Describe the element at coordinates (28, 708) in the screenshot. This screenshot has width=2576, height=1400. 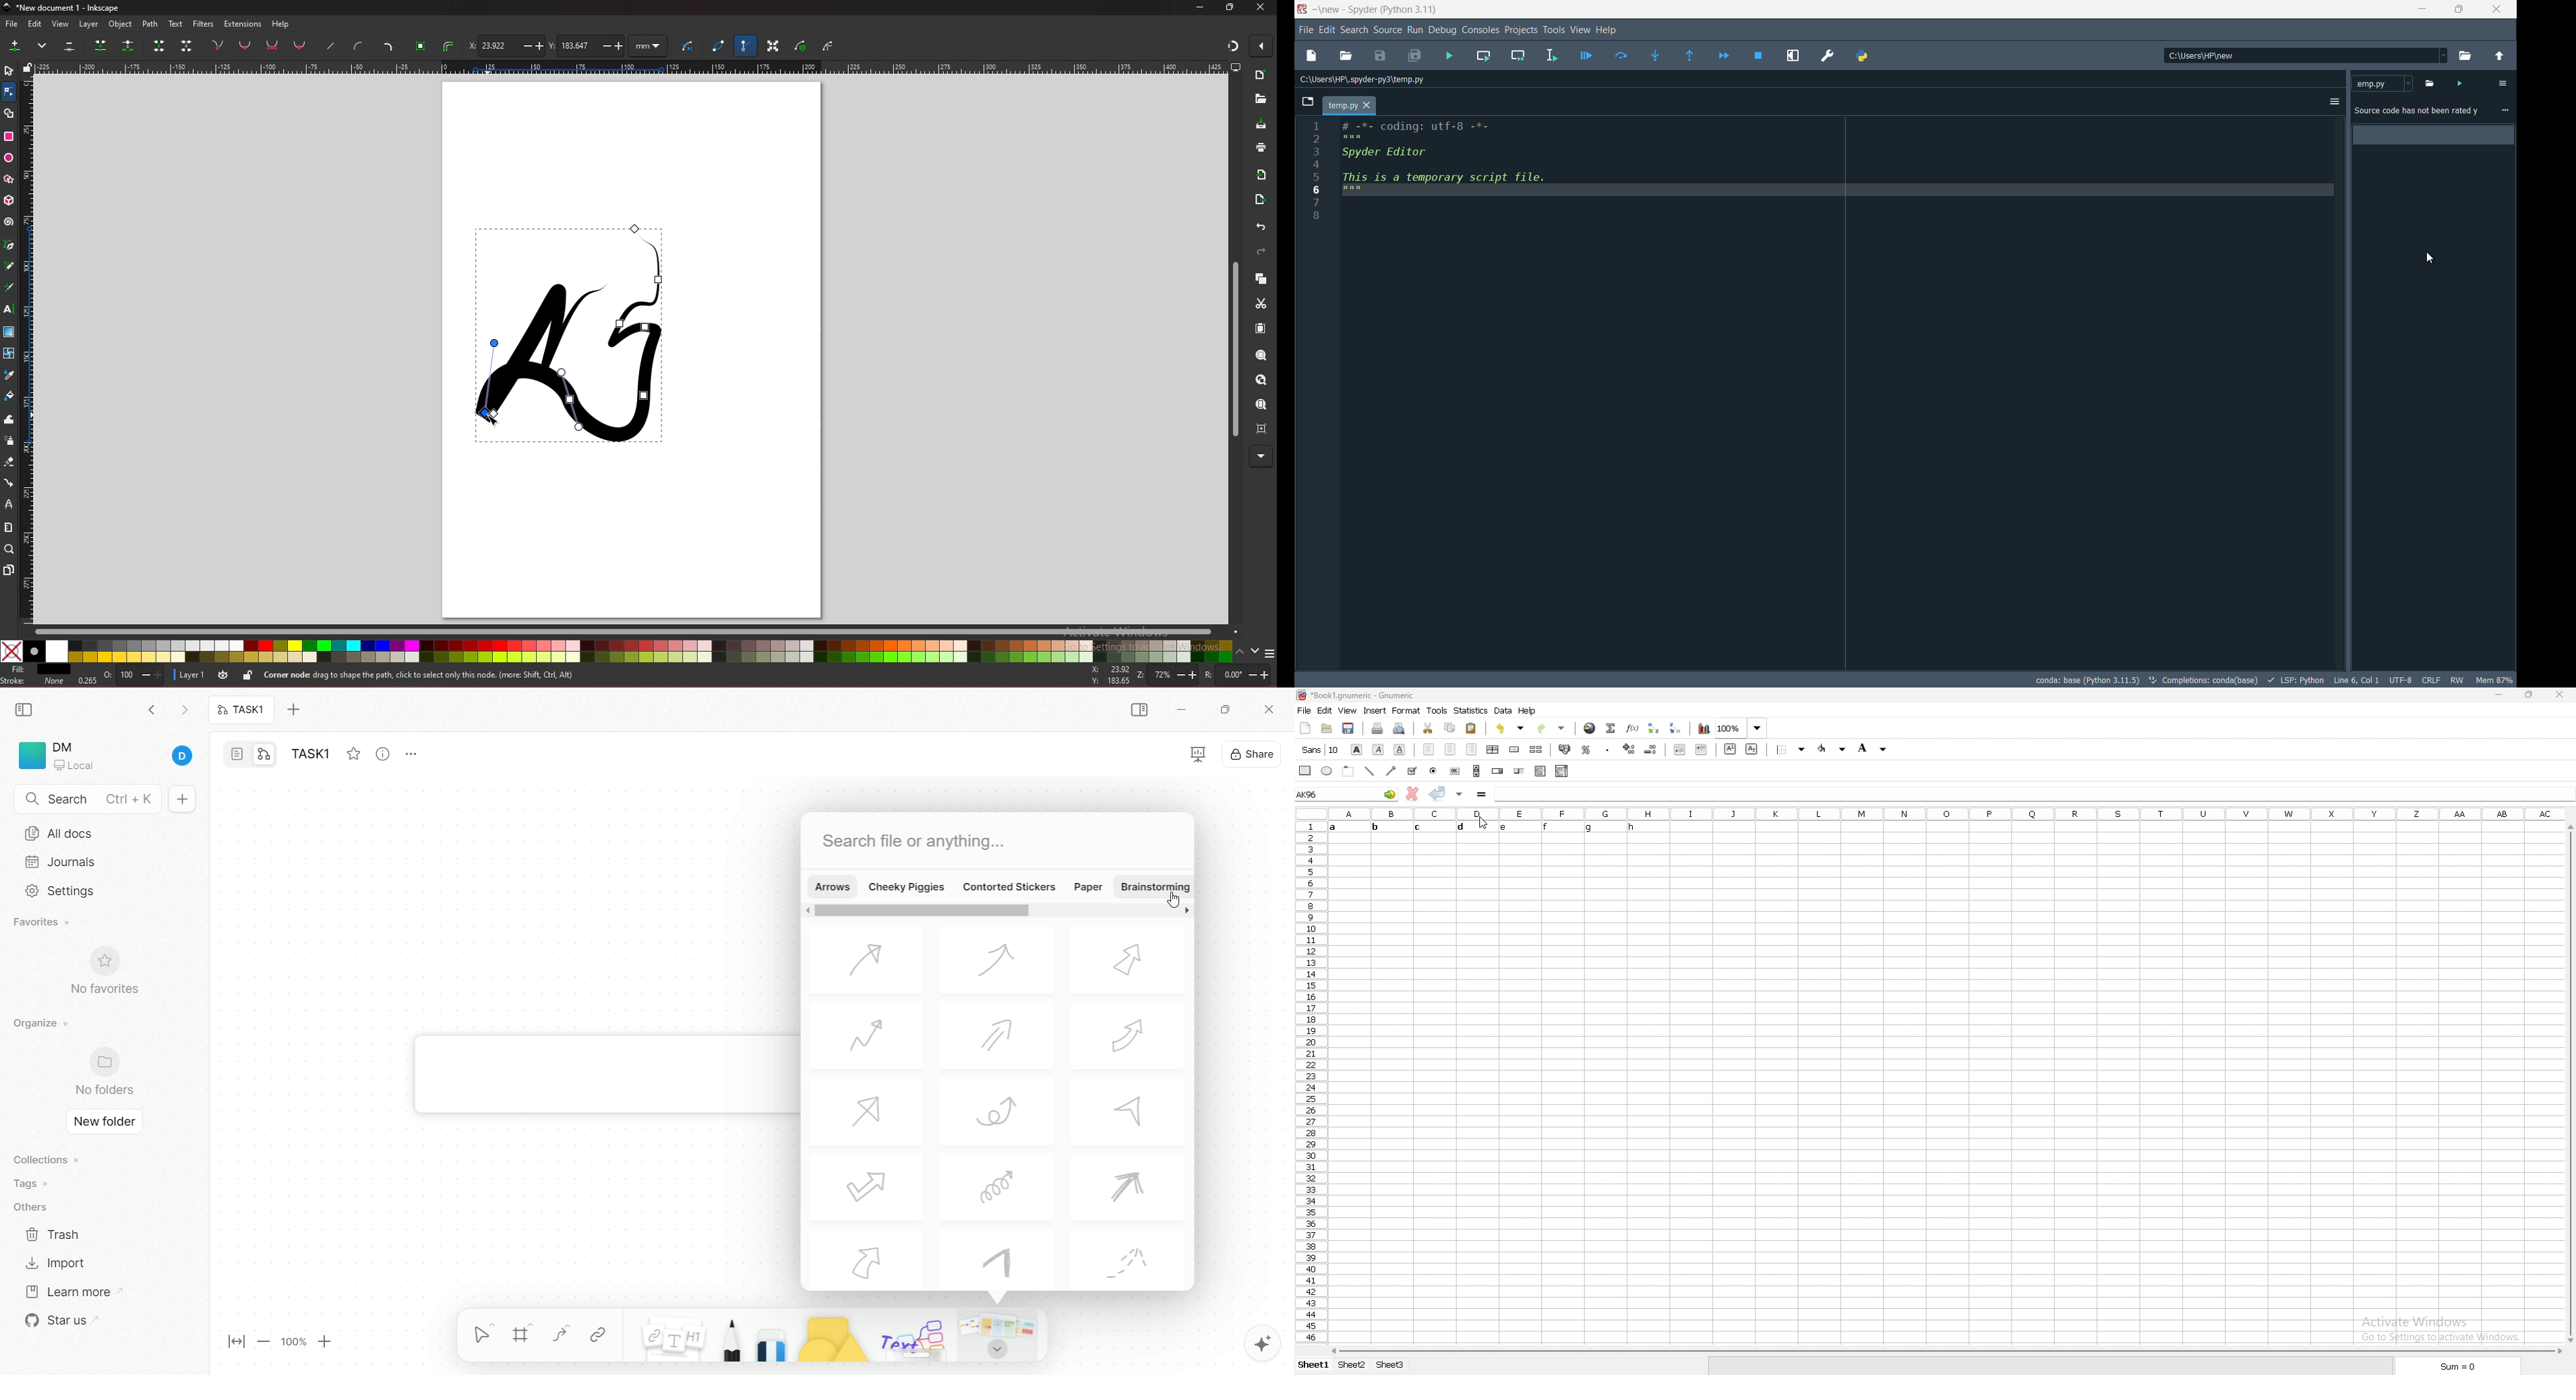
I see `collapse sidebar` at that location.